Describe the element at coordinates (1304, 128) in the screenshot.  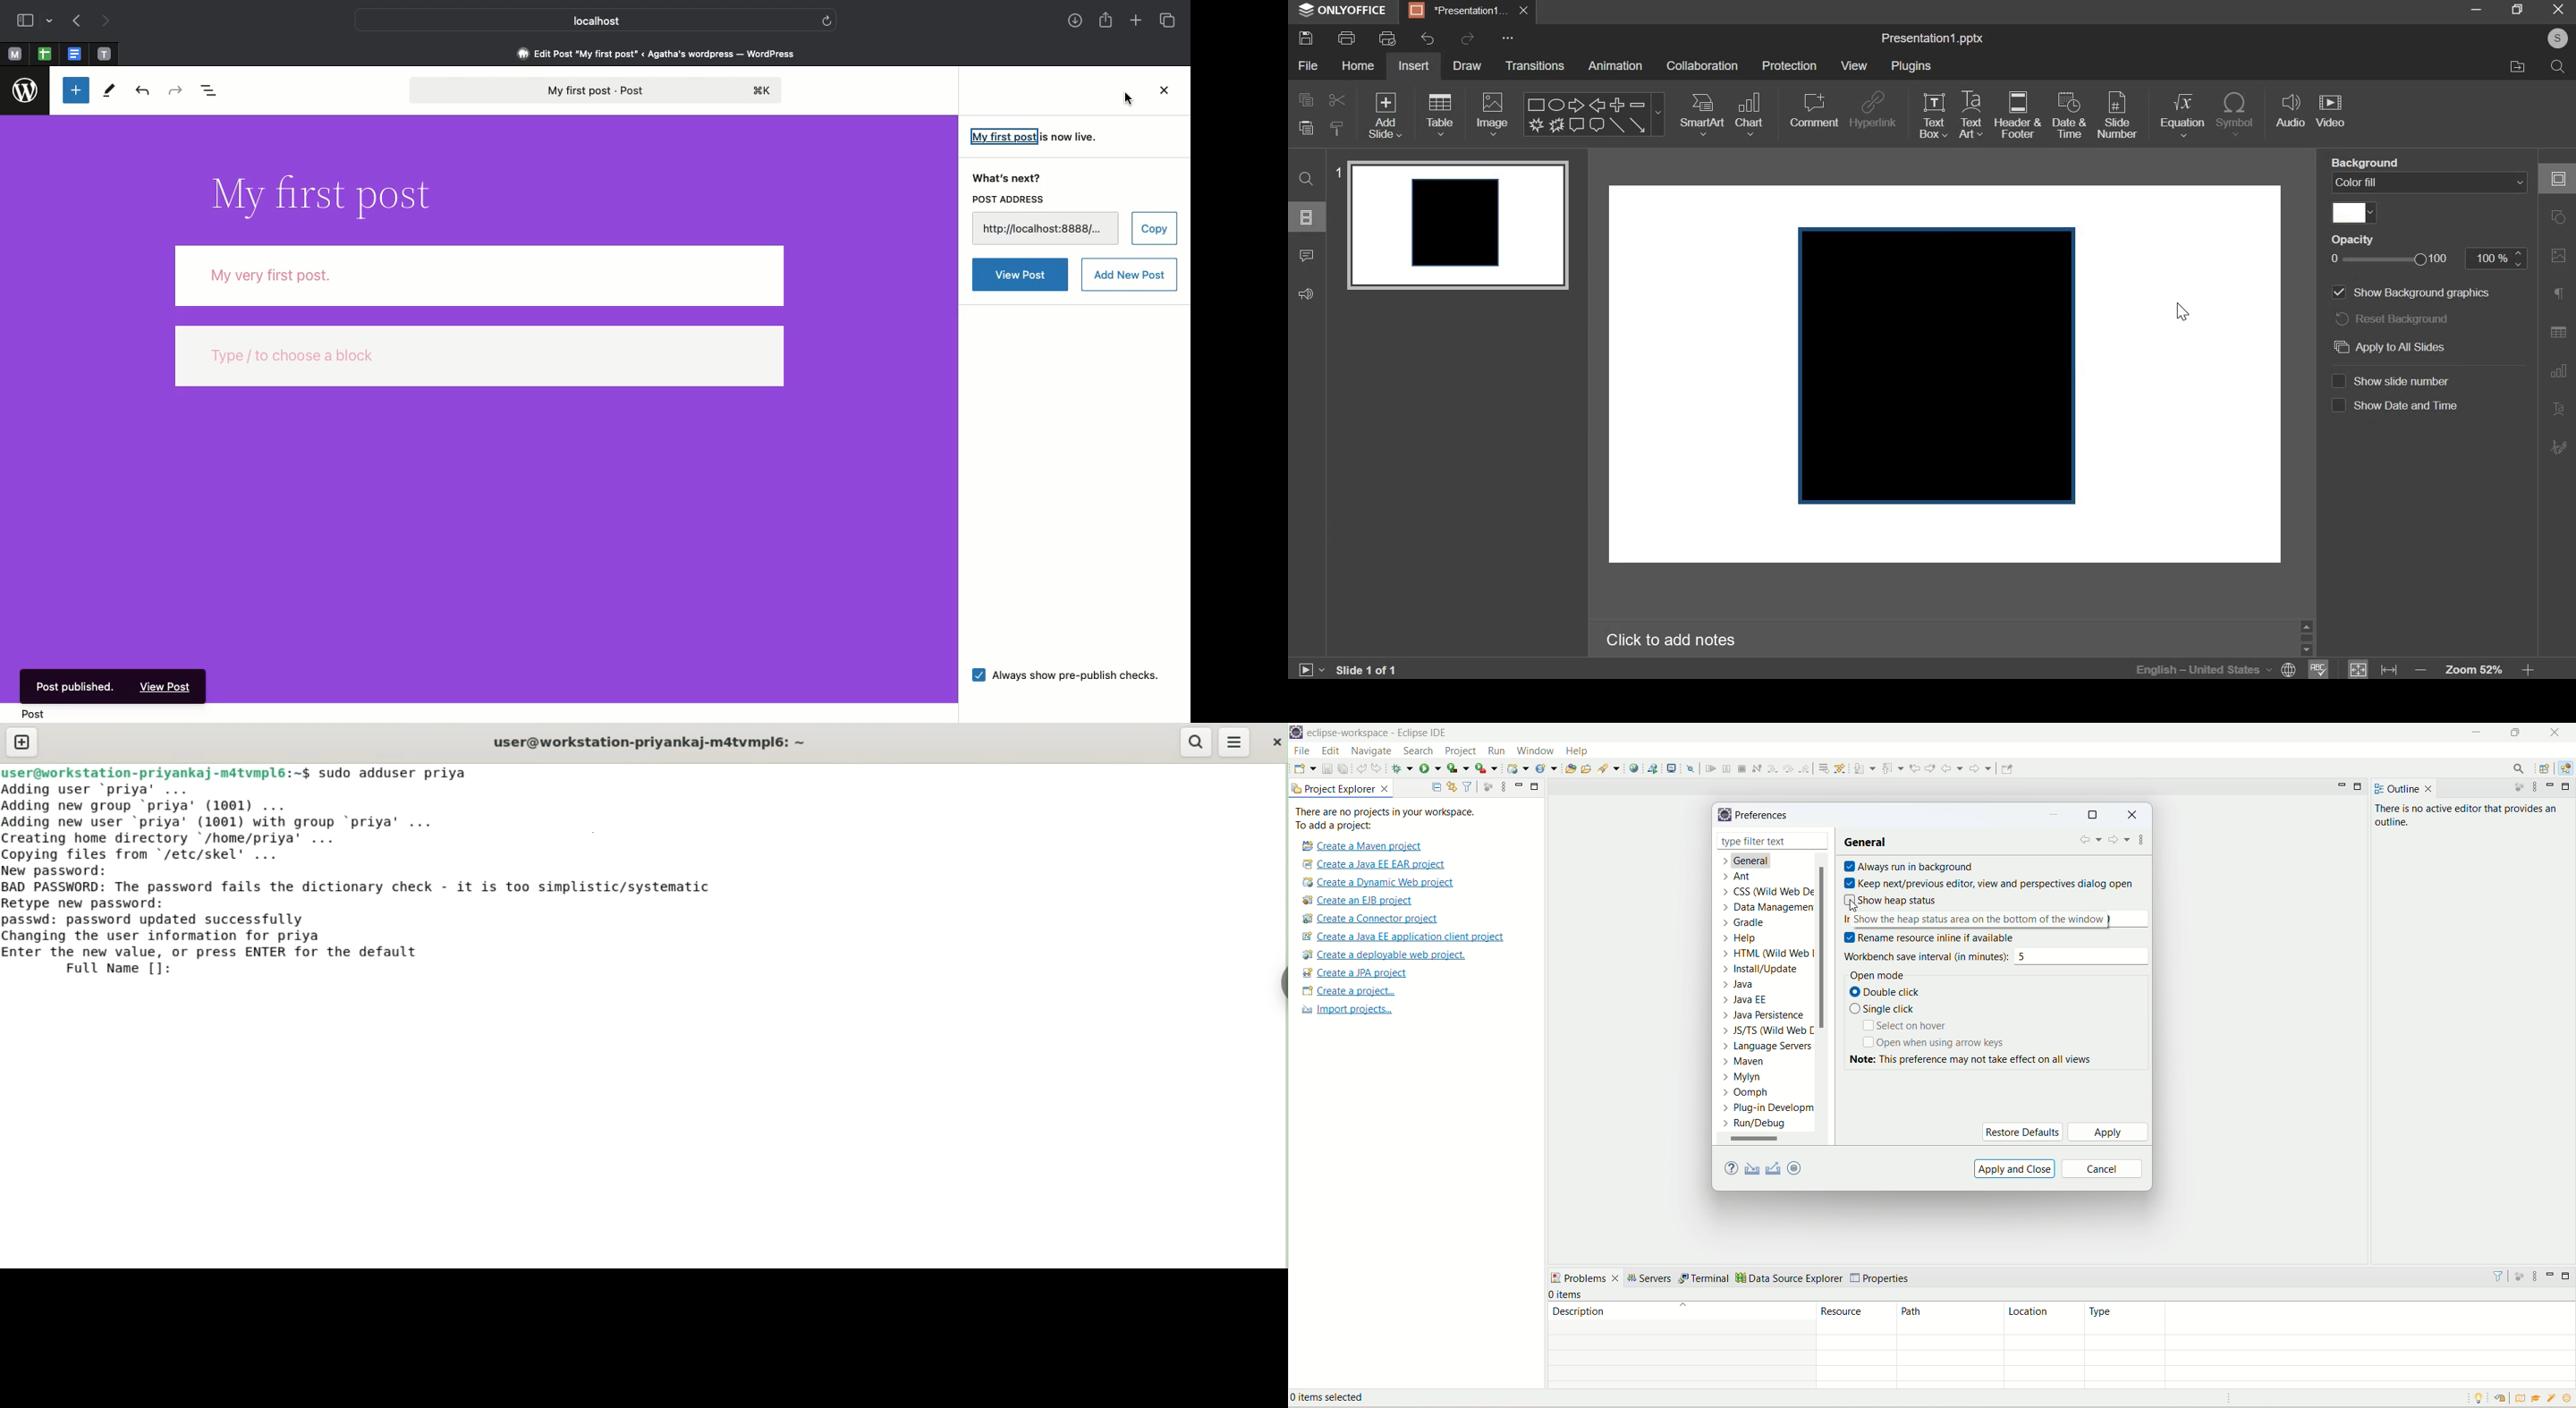
I see `paste` at that location.